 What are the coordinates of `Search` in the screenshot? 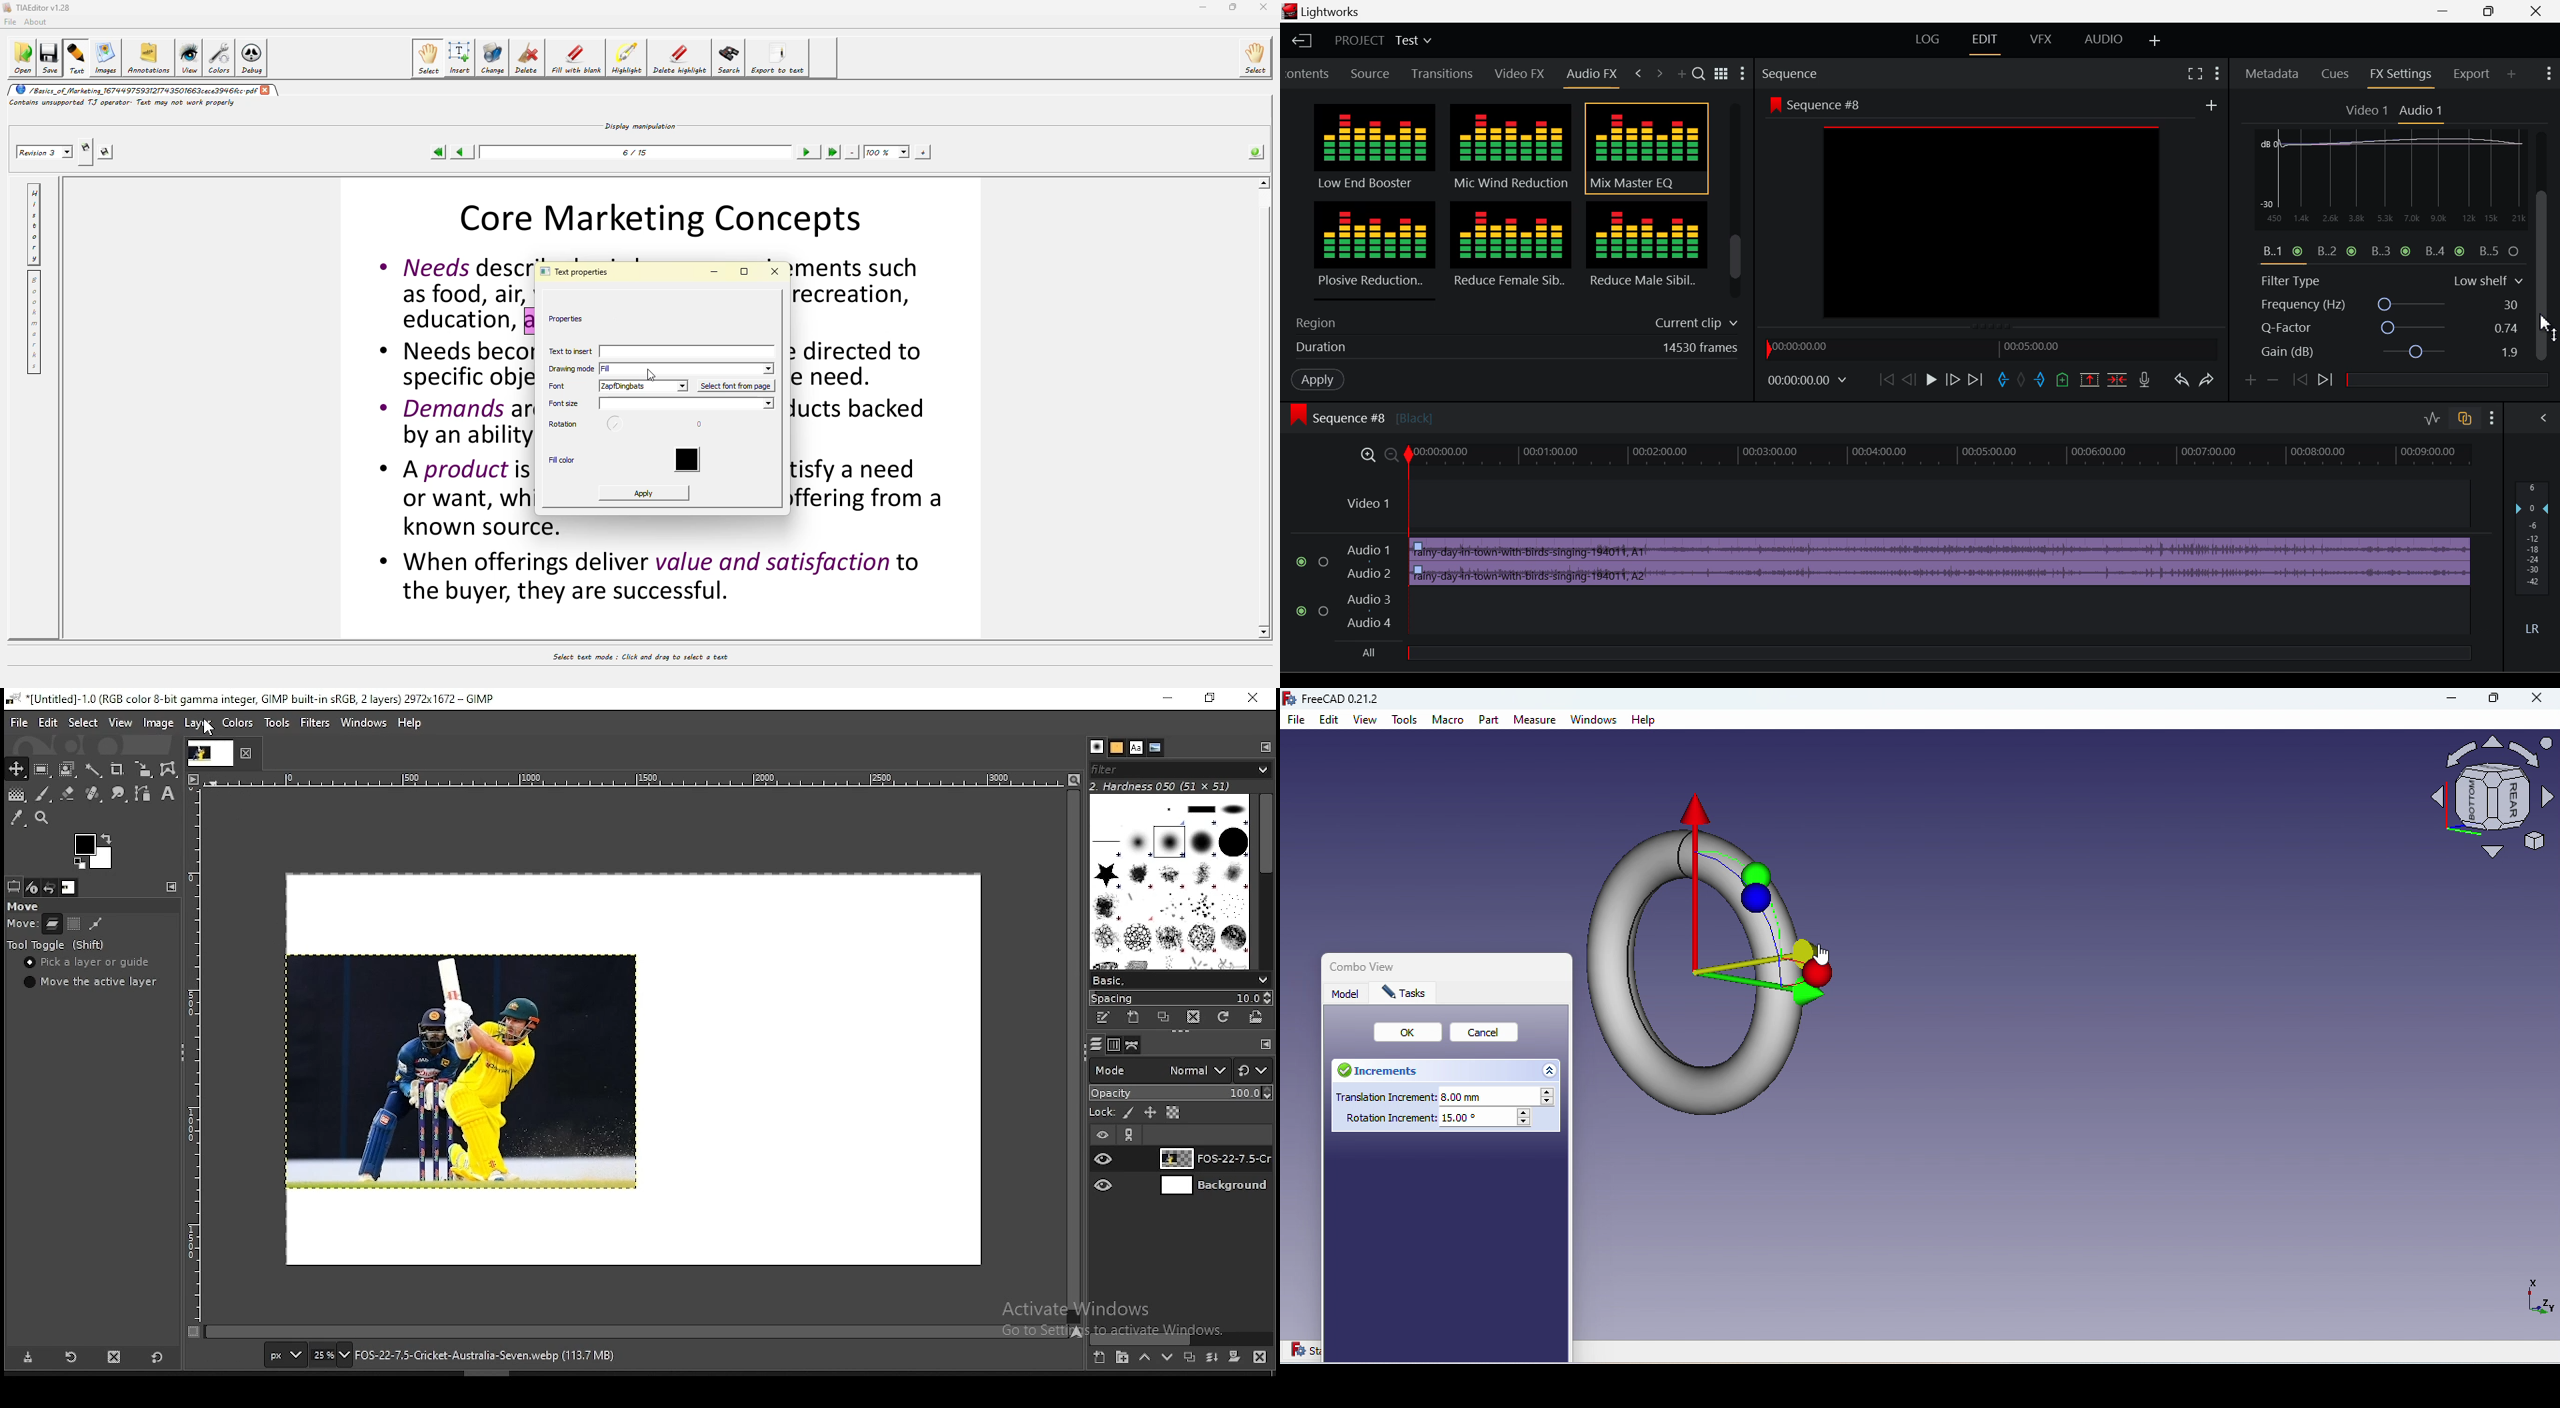 It's located at (1701, 75).